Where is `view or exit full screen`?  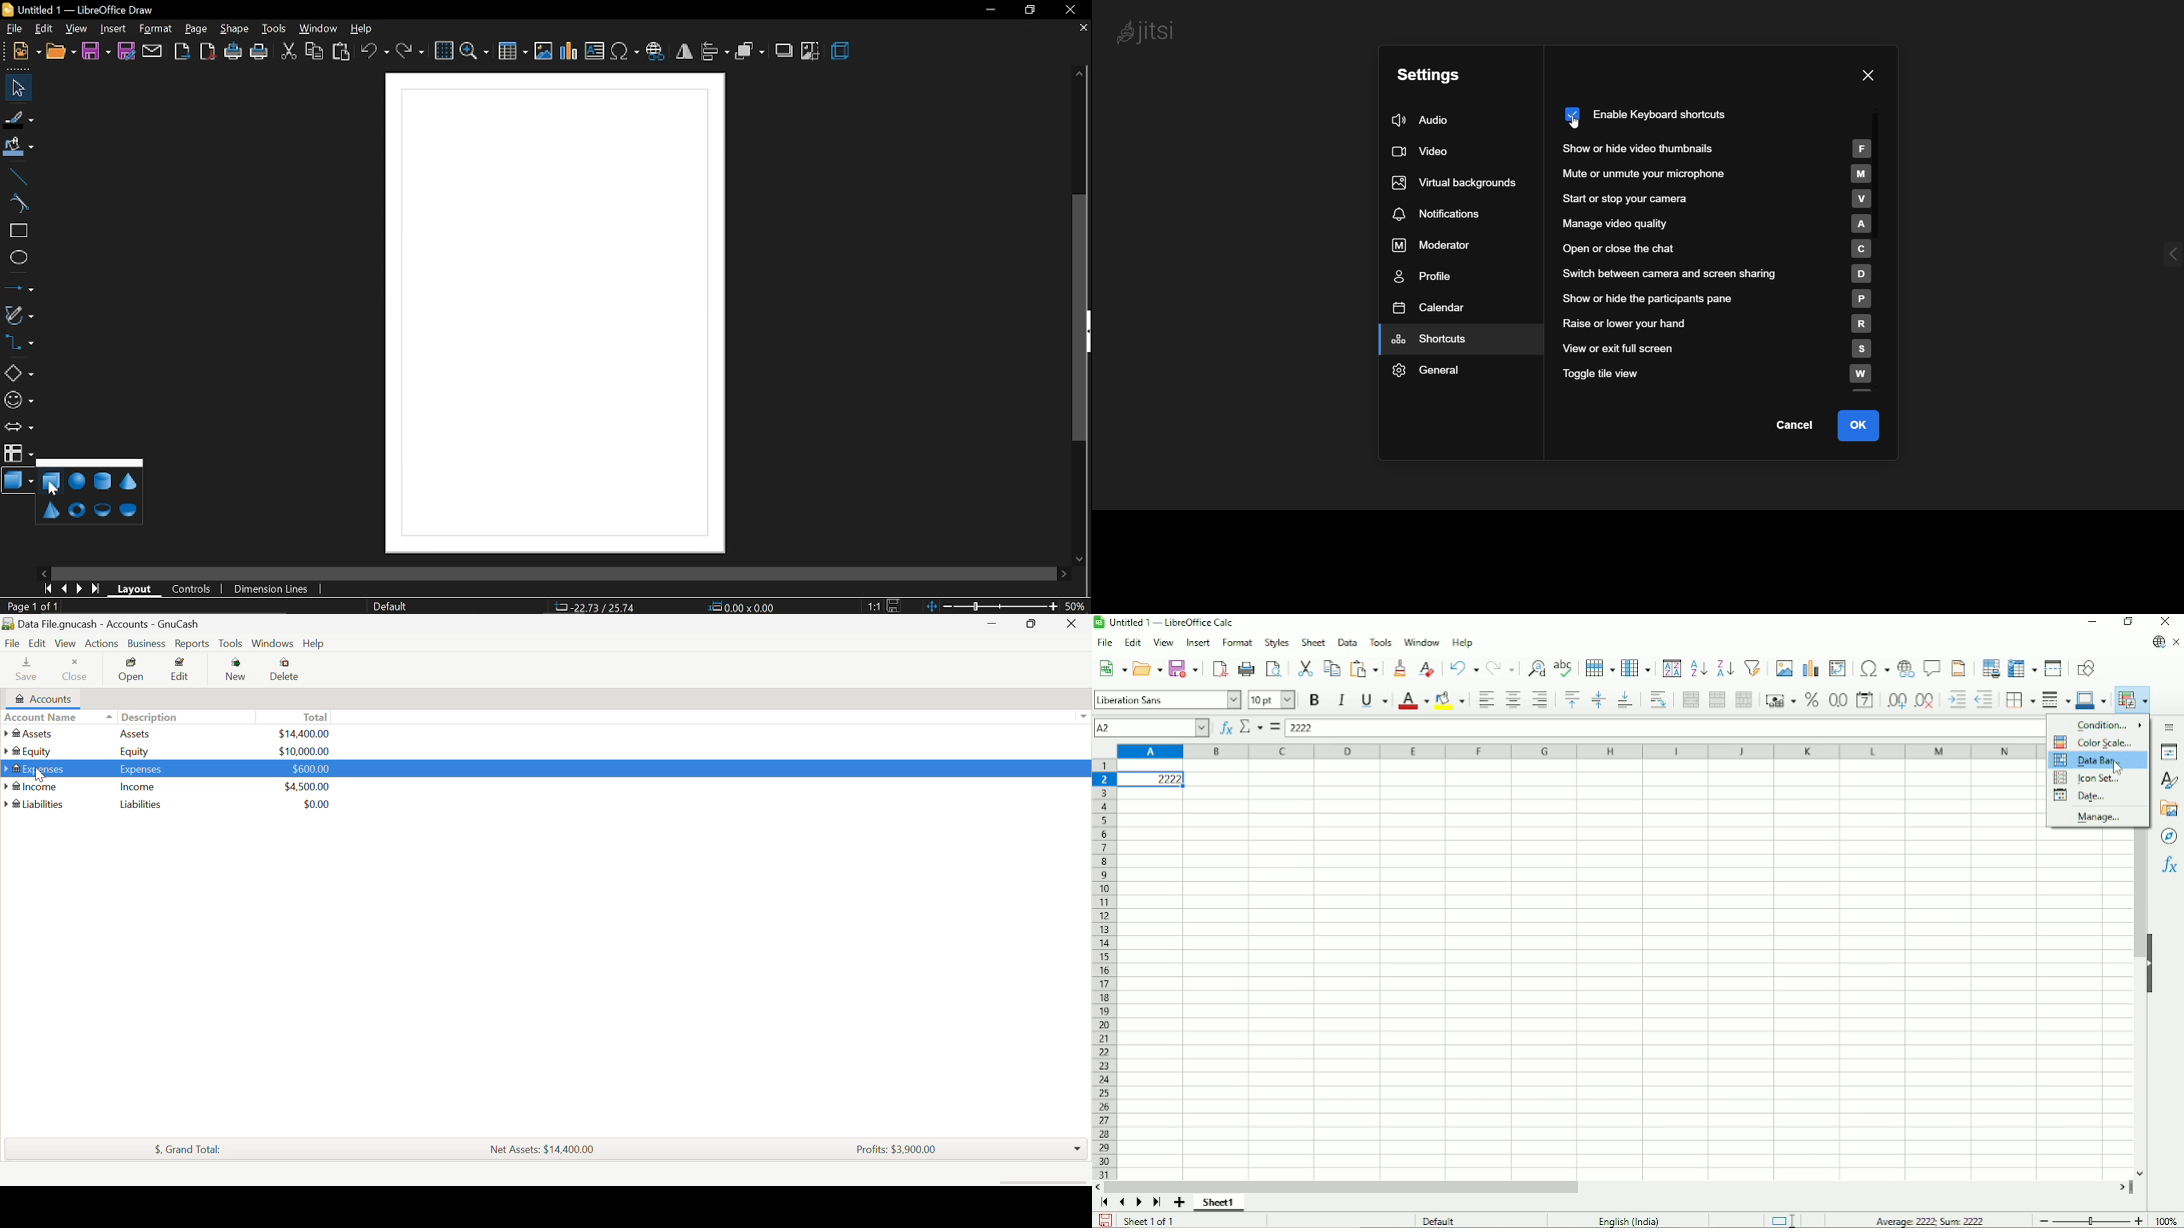 view or exit full screen is located at coordinates (1720, 349).